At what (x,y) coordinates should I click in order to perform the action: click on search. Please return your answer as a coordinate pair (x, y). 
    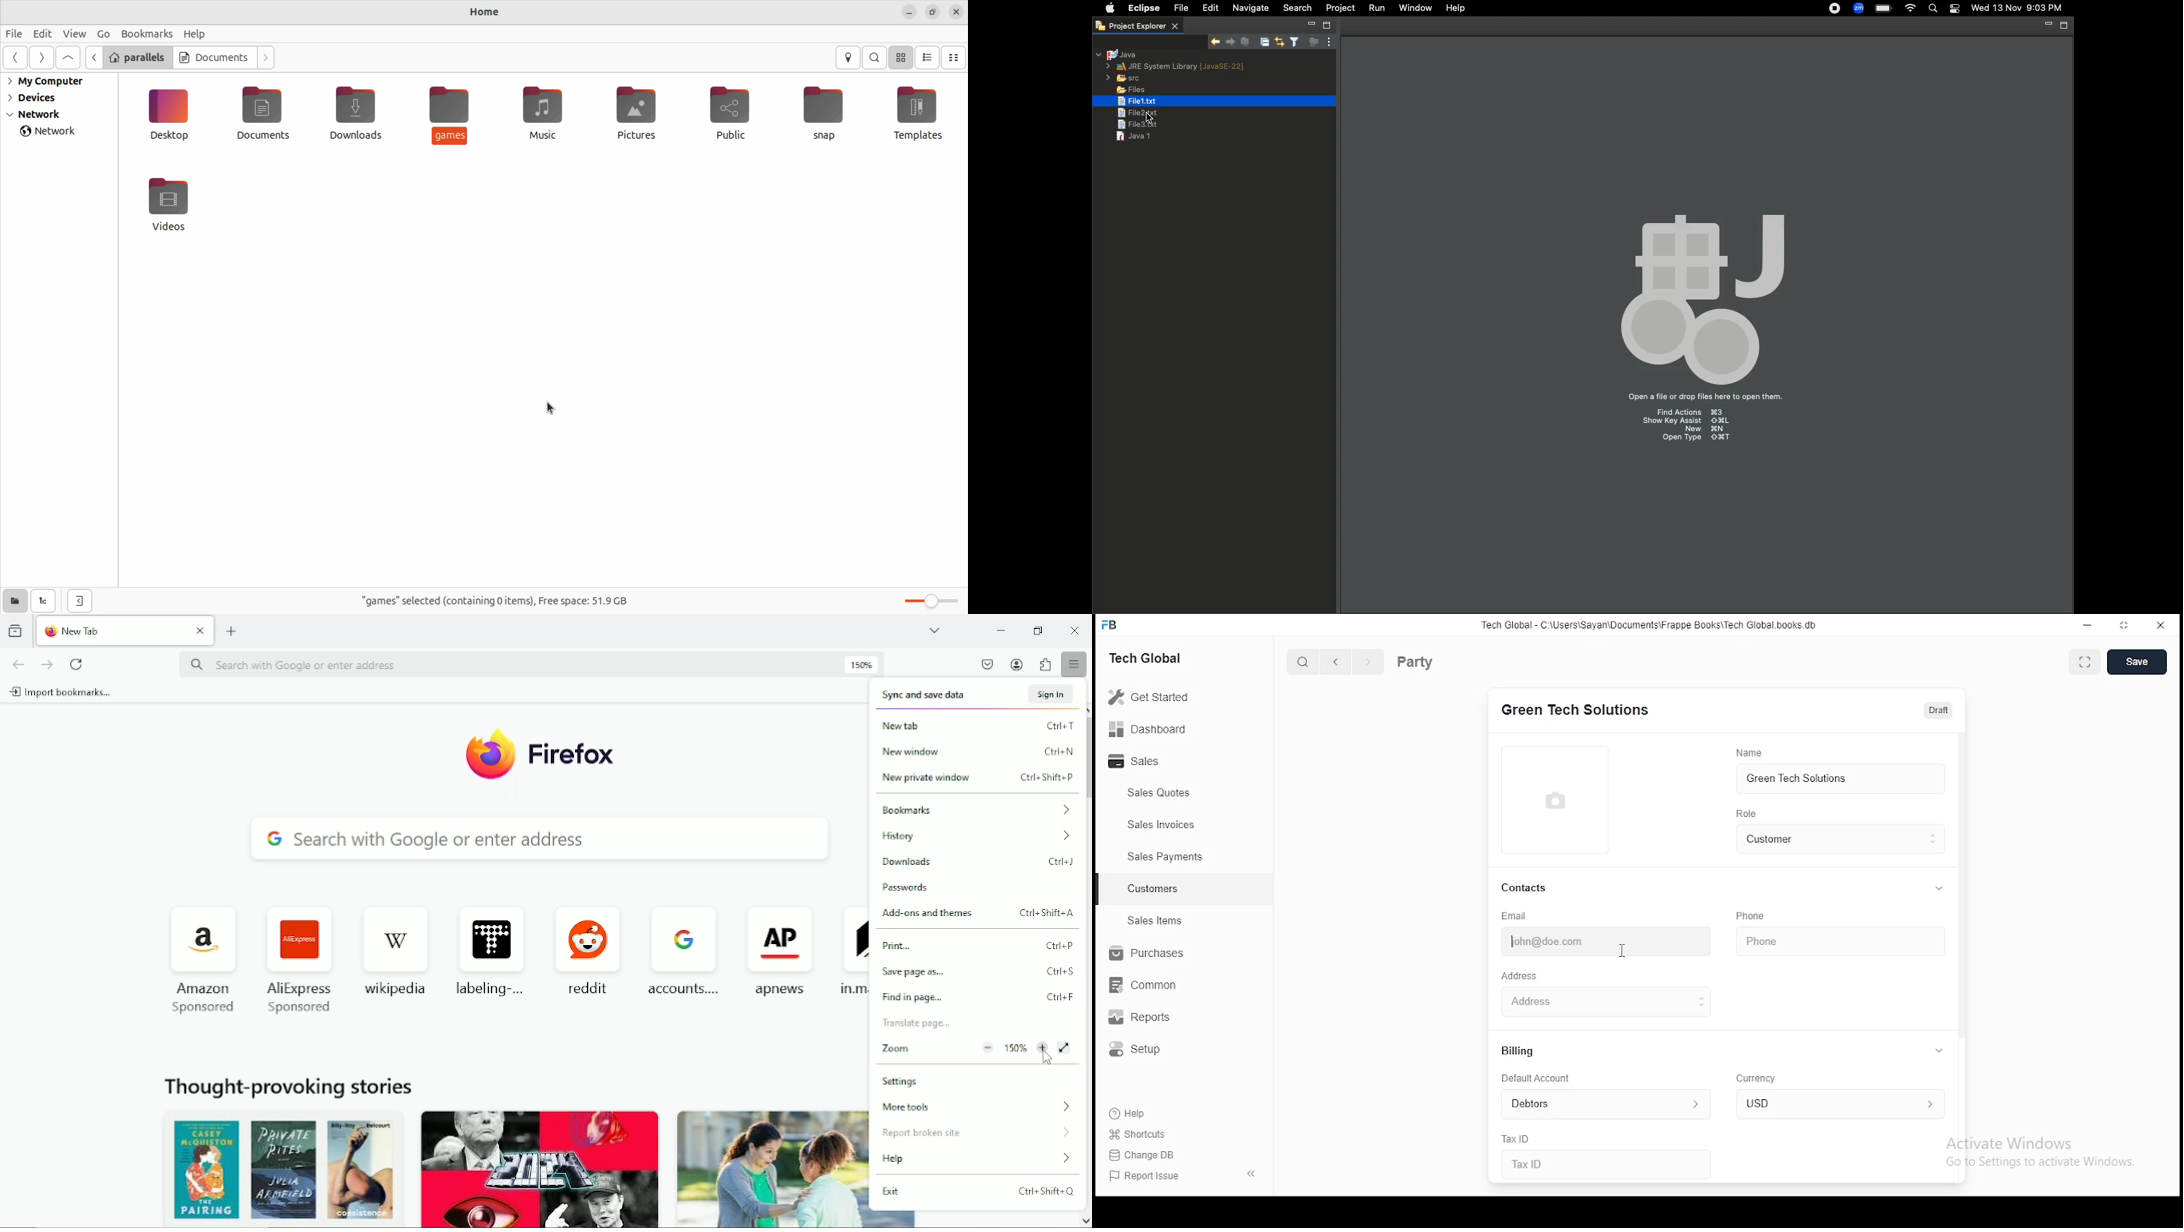
    Looking at the image, I should click on (1303, 661).